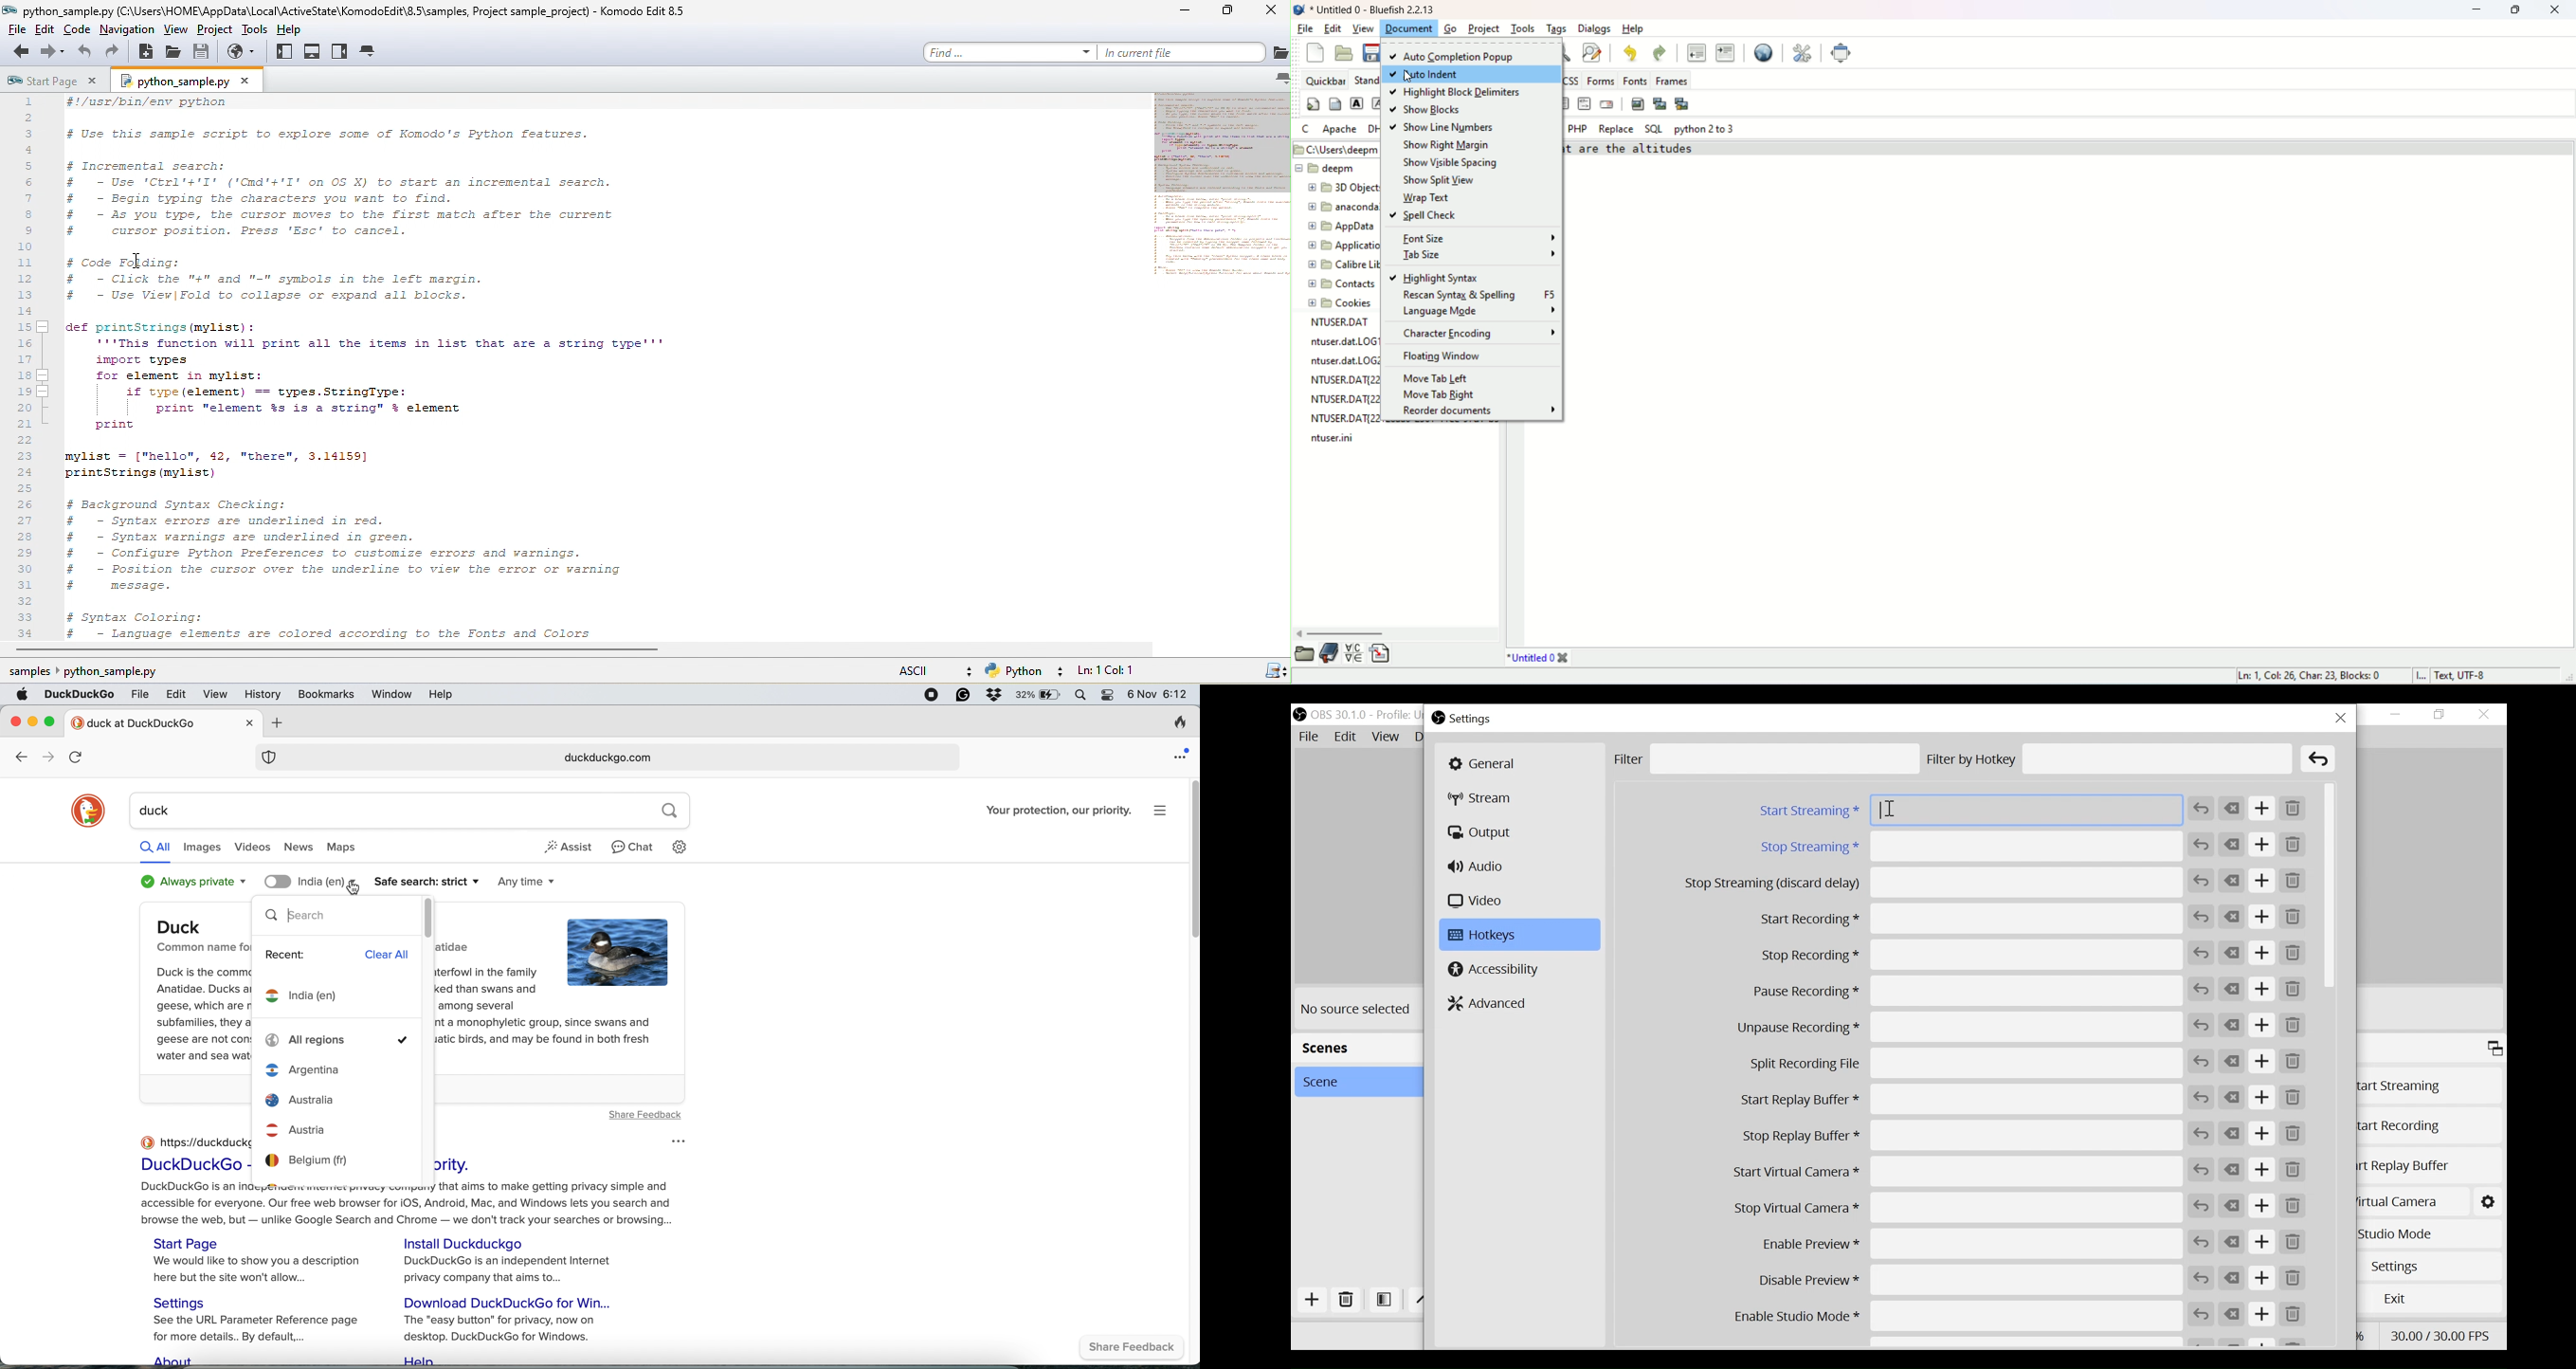 The width and height of the screenshot is (2576, 1372). I want to click on unindent, so click(1698, 52).